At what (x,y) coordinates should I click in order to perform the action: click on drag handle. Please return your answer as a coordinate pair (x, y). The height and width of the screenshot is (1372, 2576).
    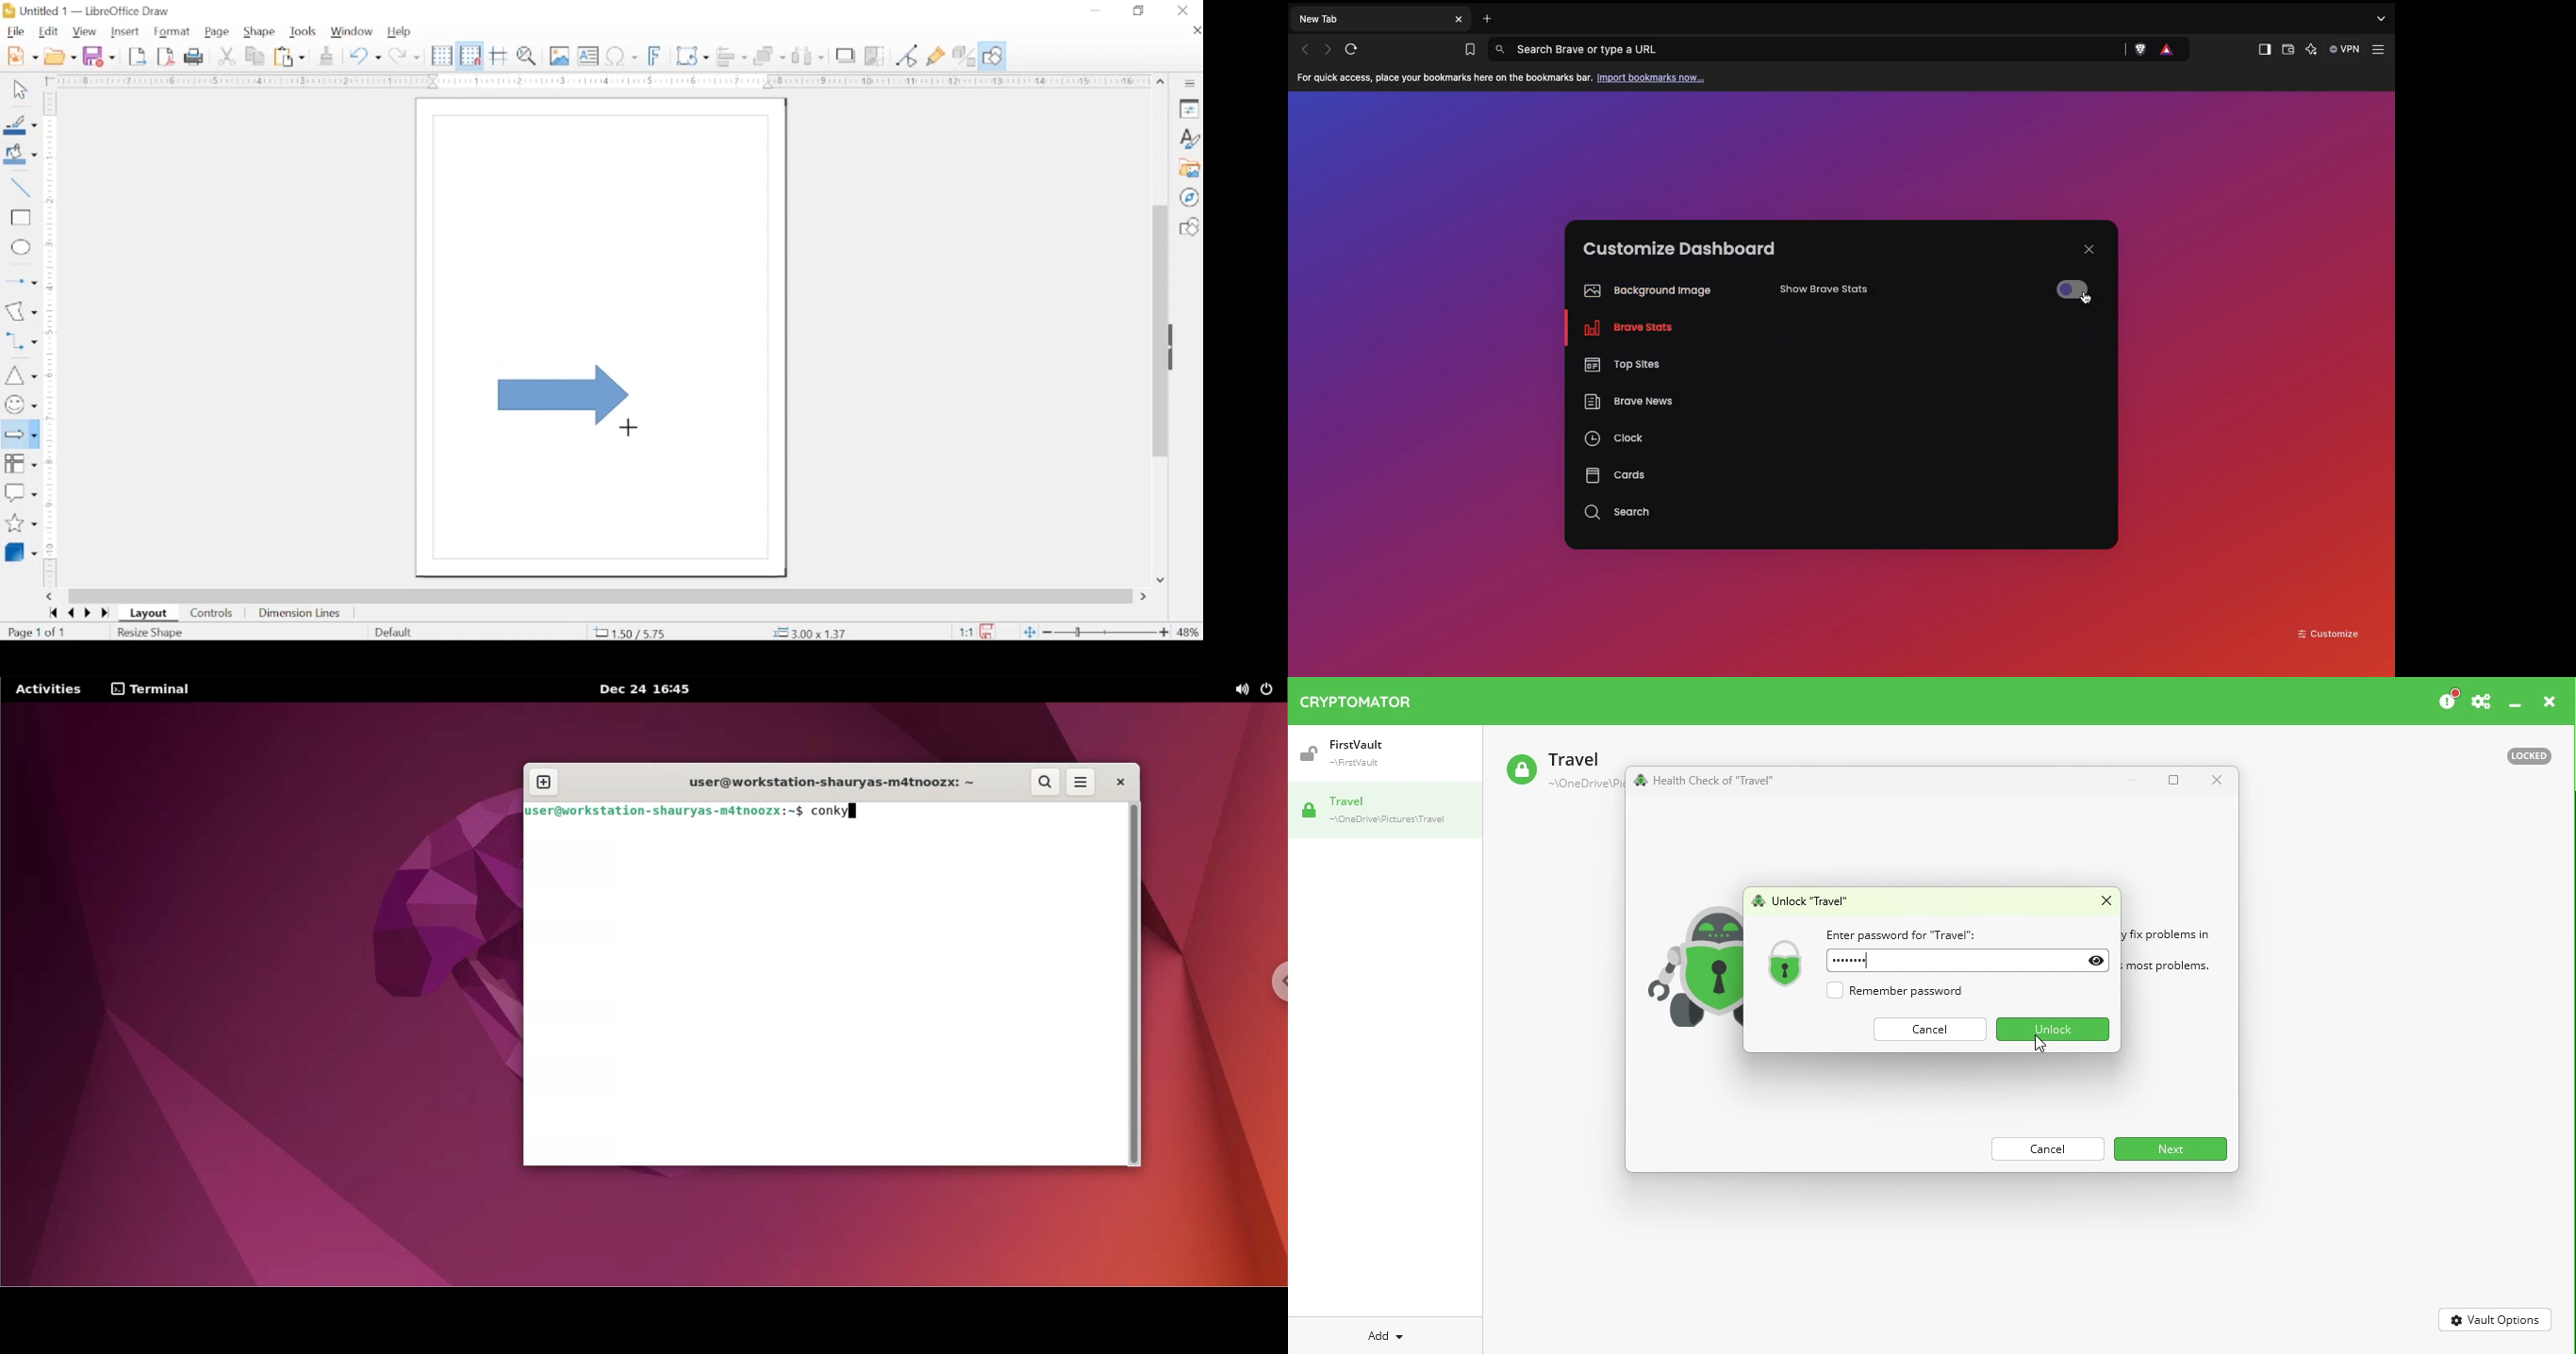
    Looking at the image, I should click on (1175, 347).